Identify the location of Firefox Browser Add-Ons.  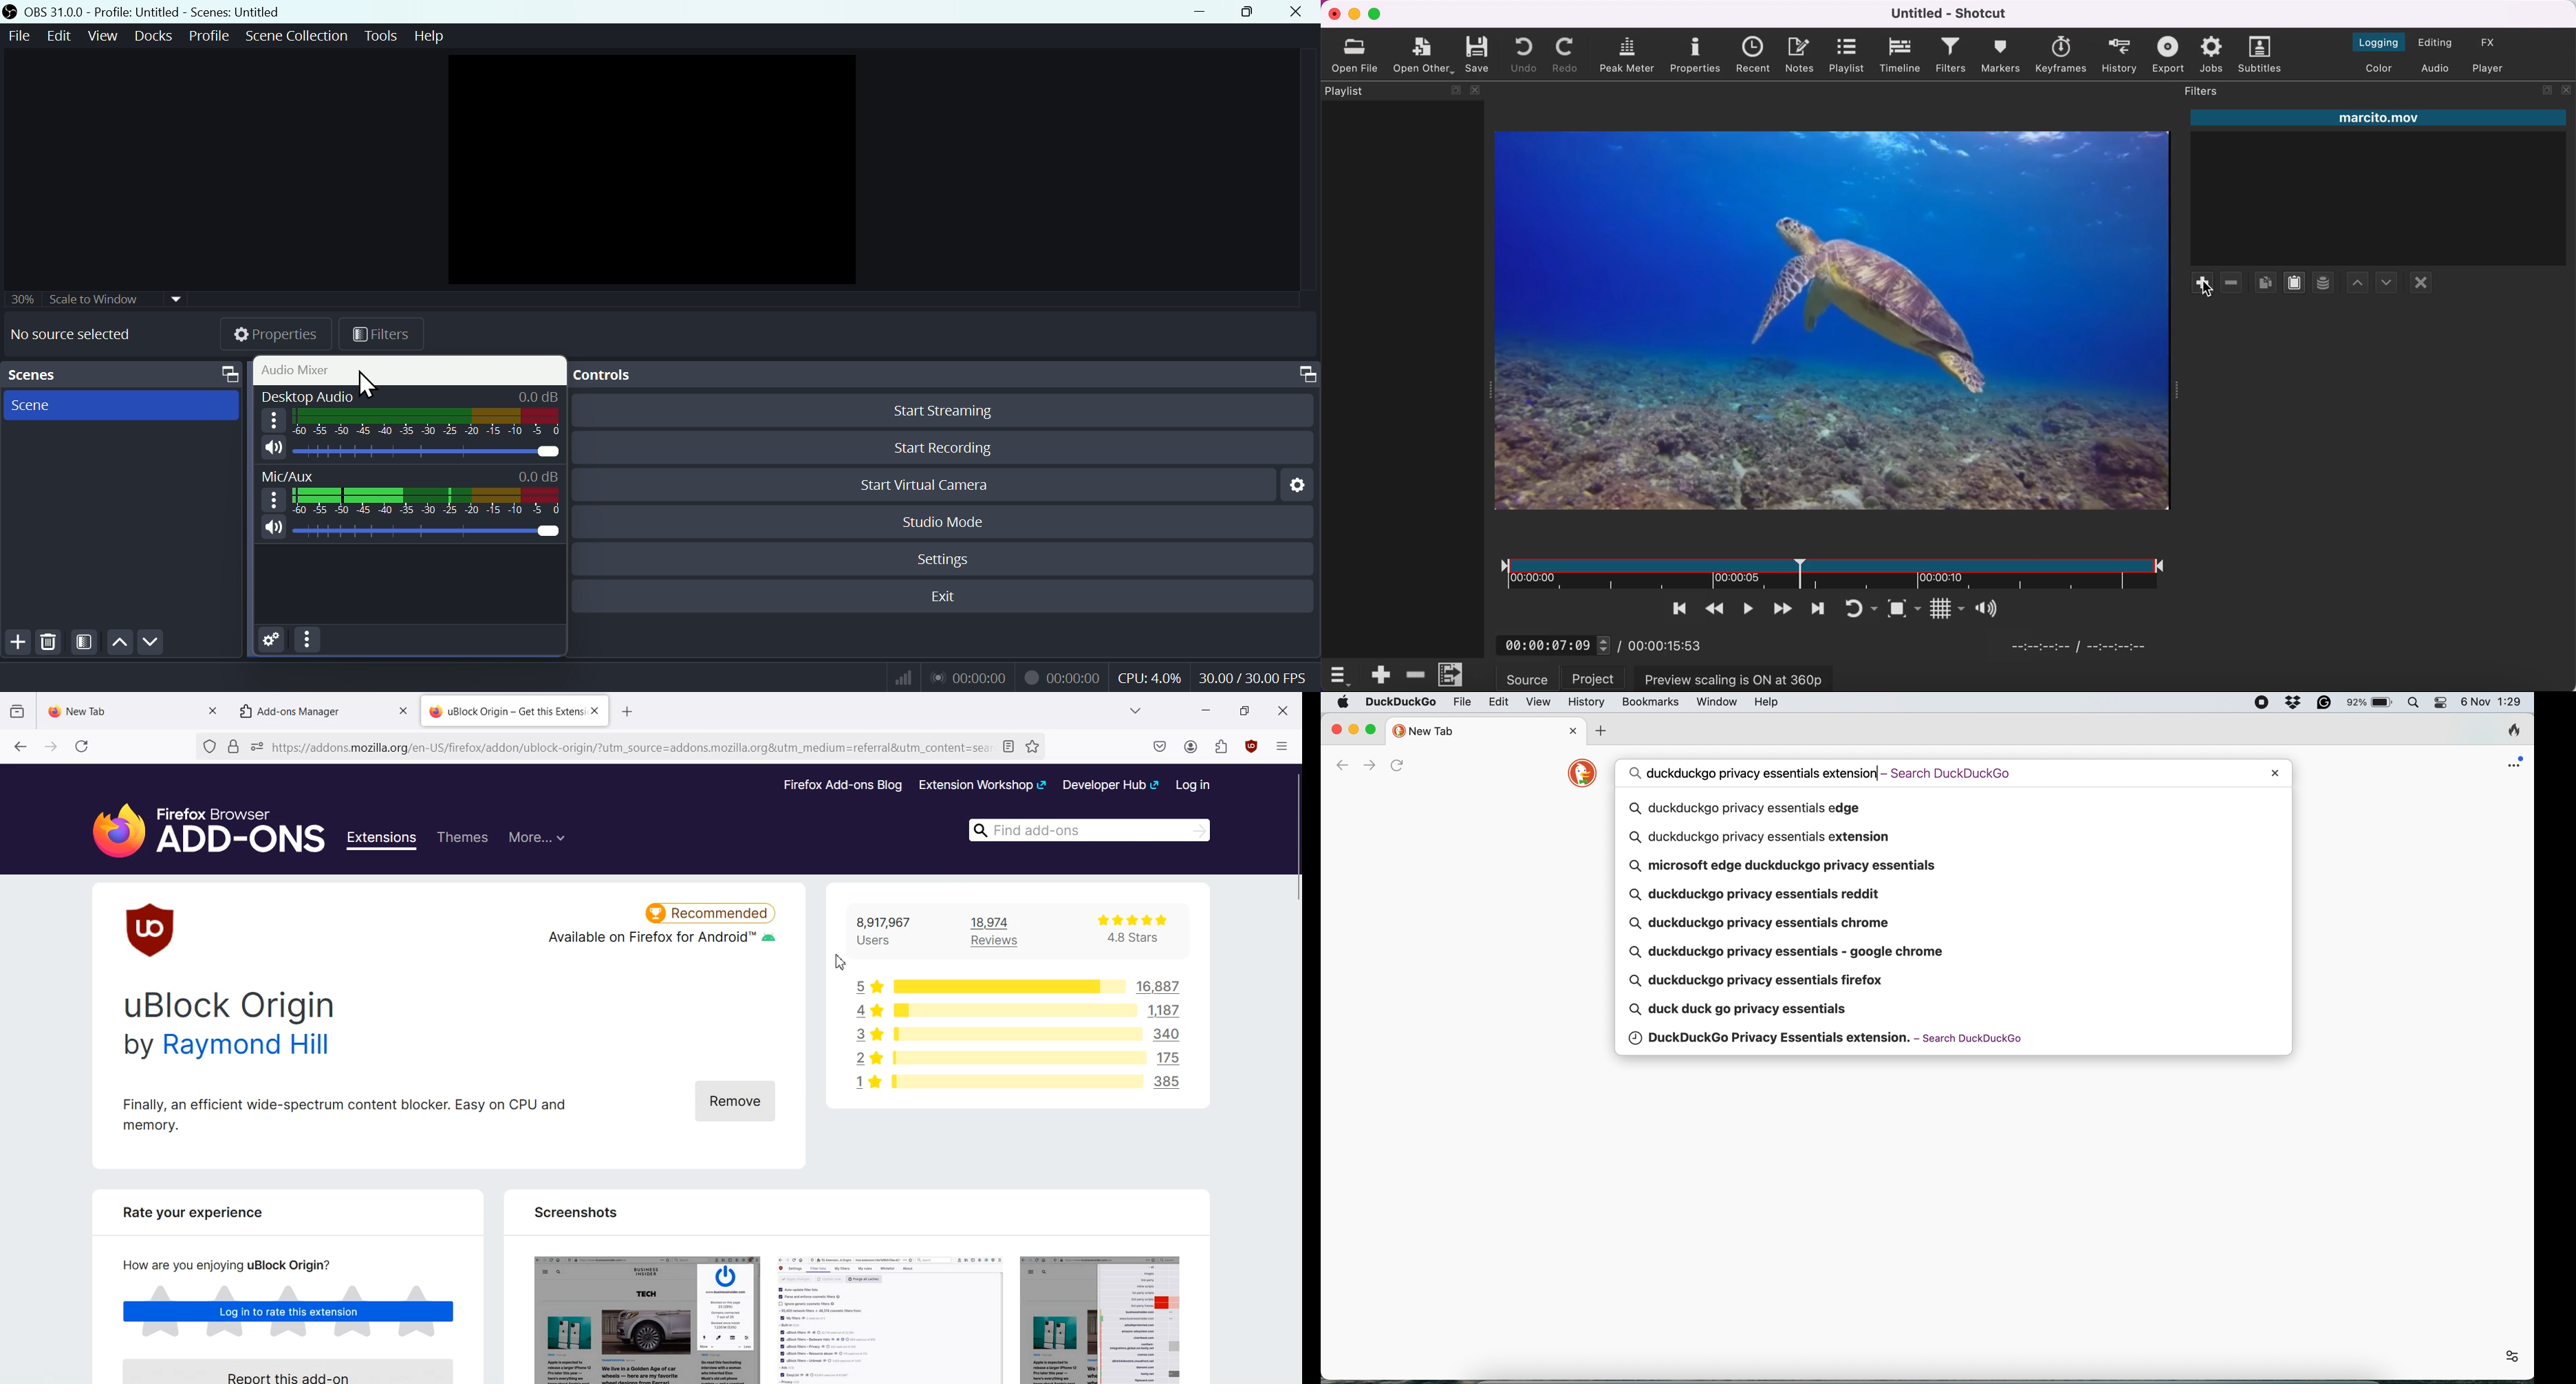
(197, 823).